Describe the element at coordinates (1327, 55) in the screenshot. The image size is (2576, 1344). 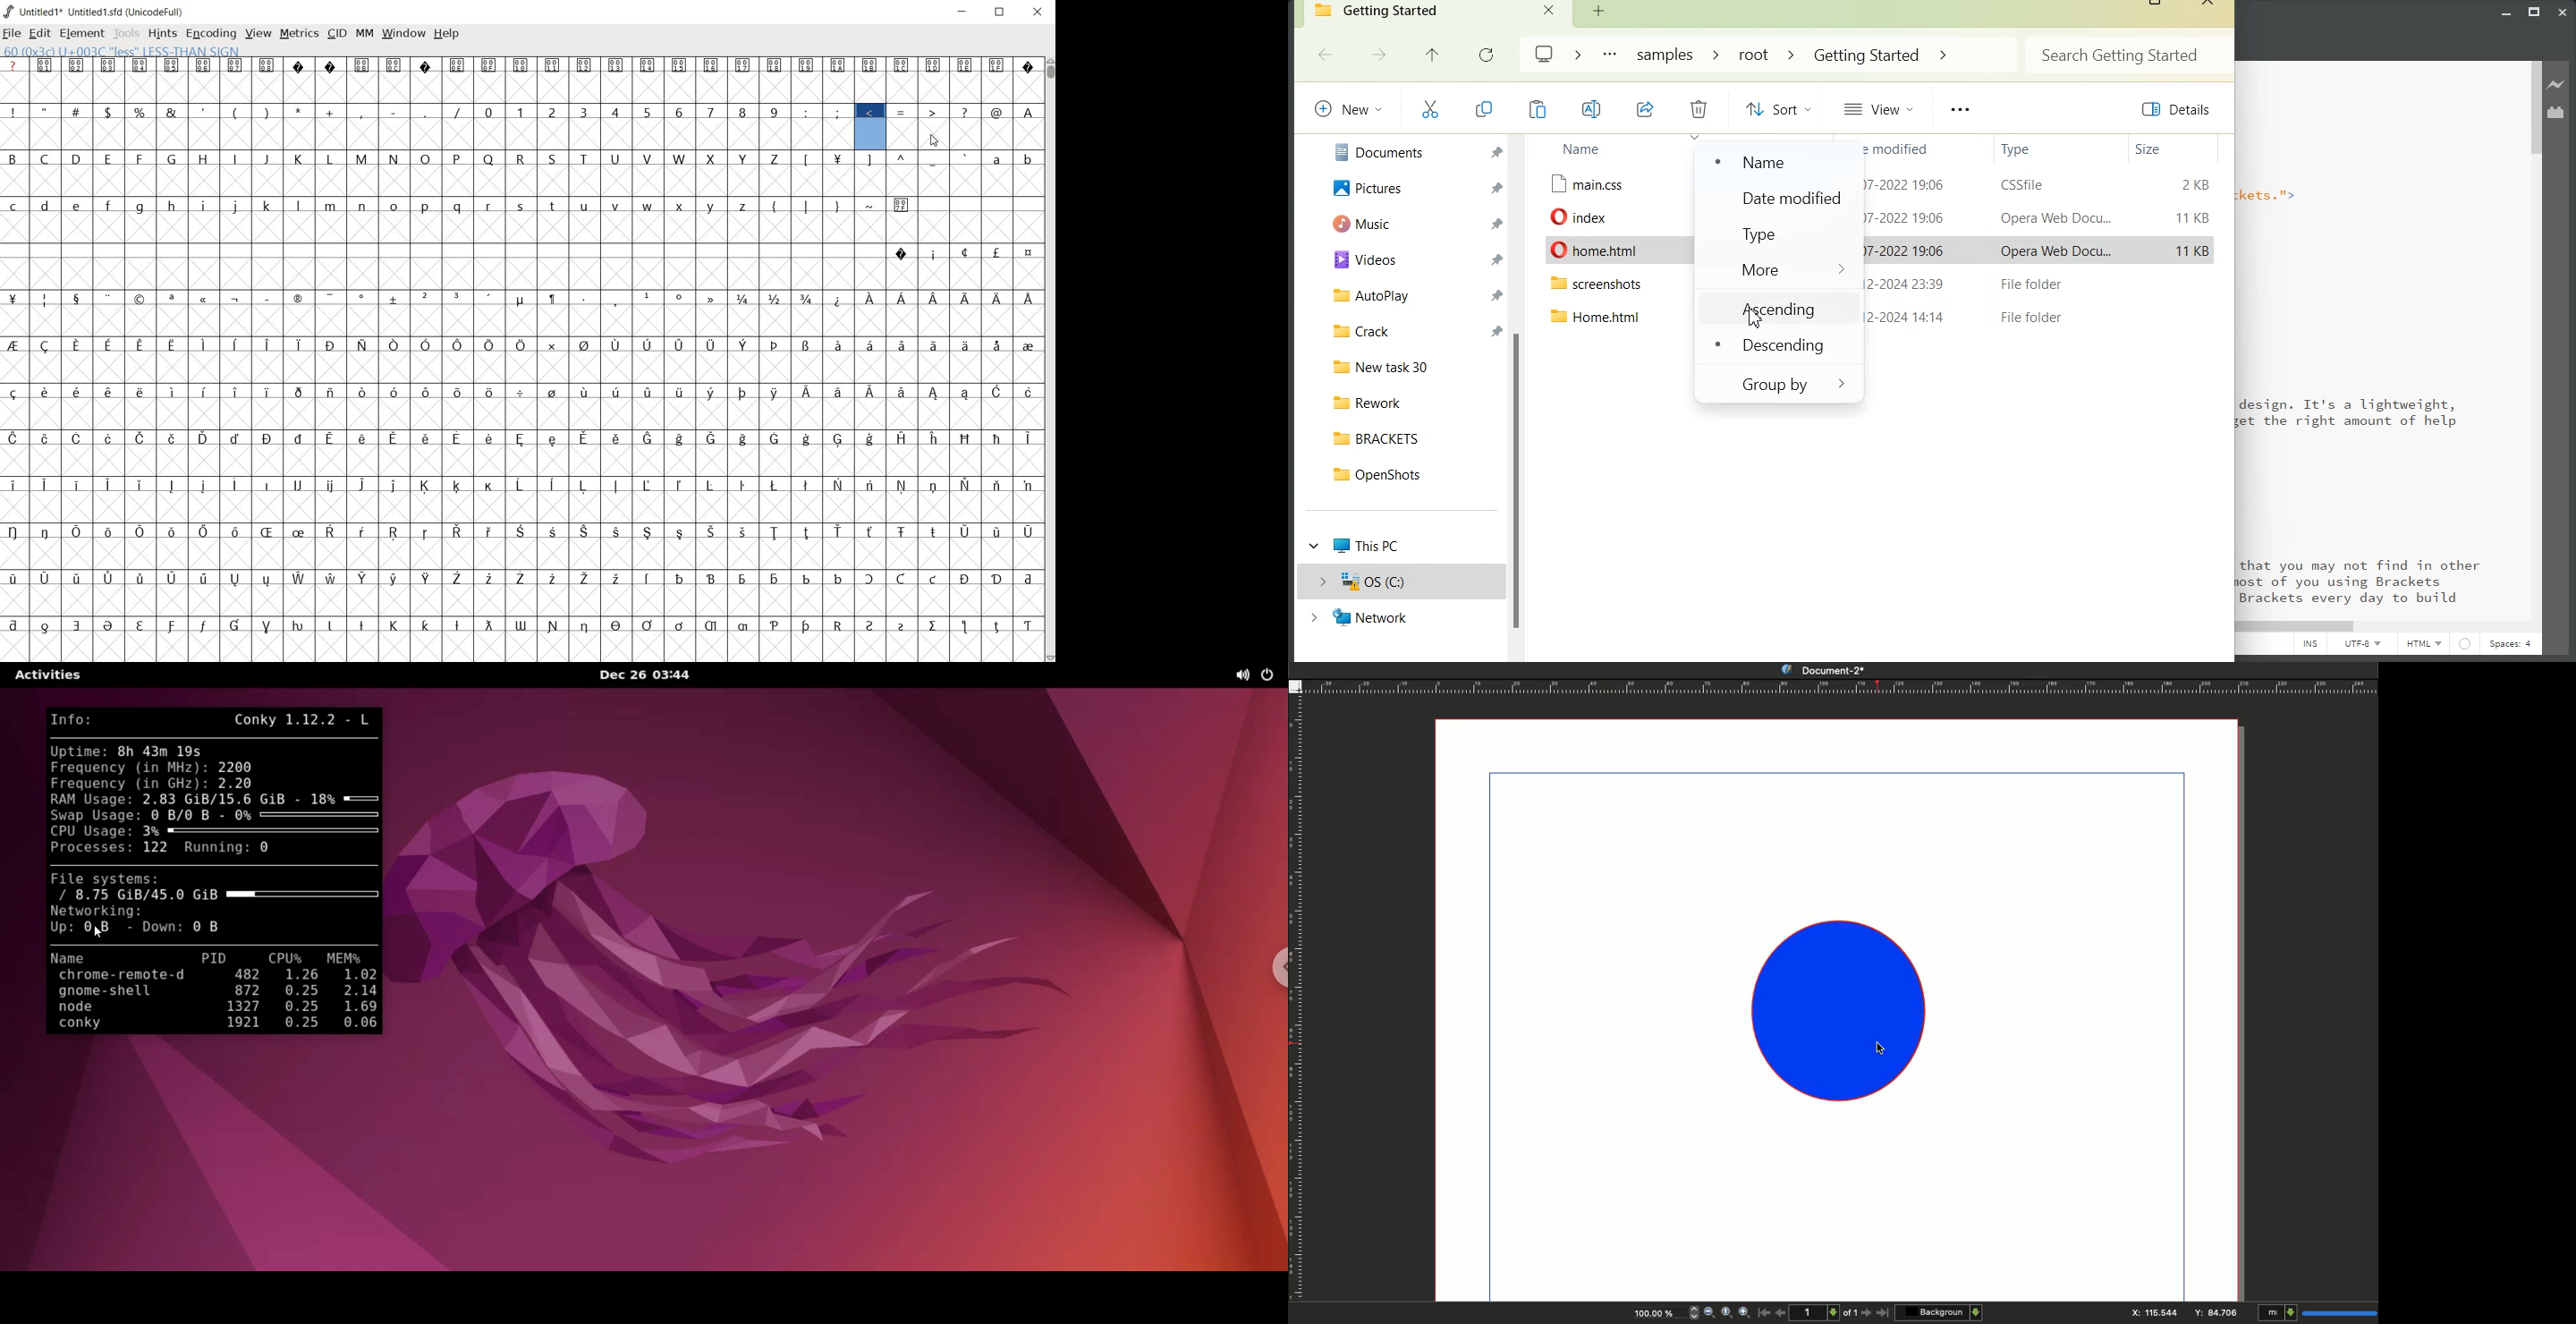
I see `Go Back` at that location.